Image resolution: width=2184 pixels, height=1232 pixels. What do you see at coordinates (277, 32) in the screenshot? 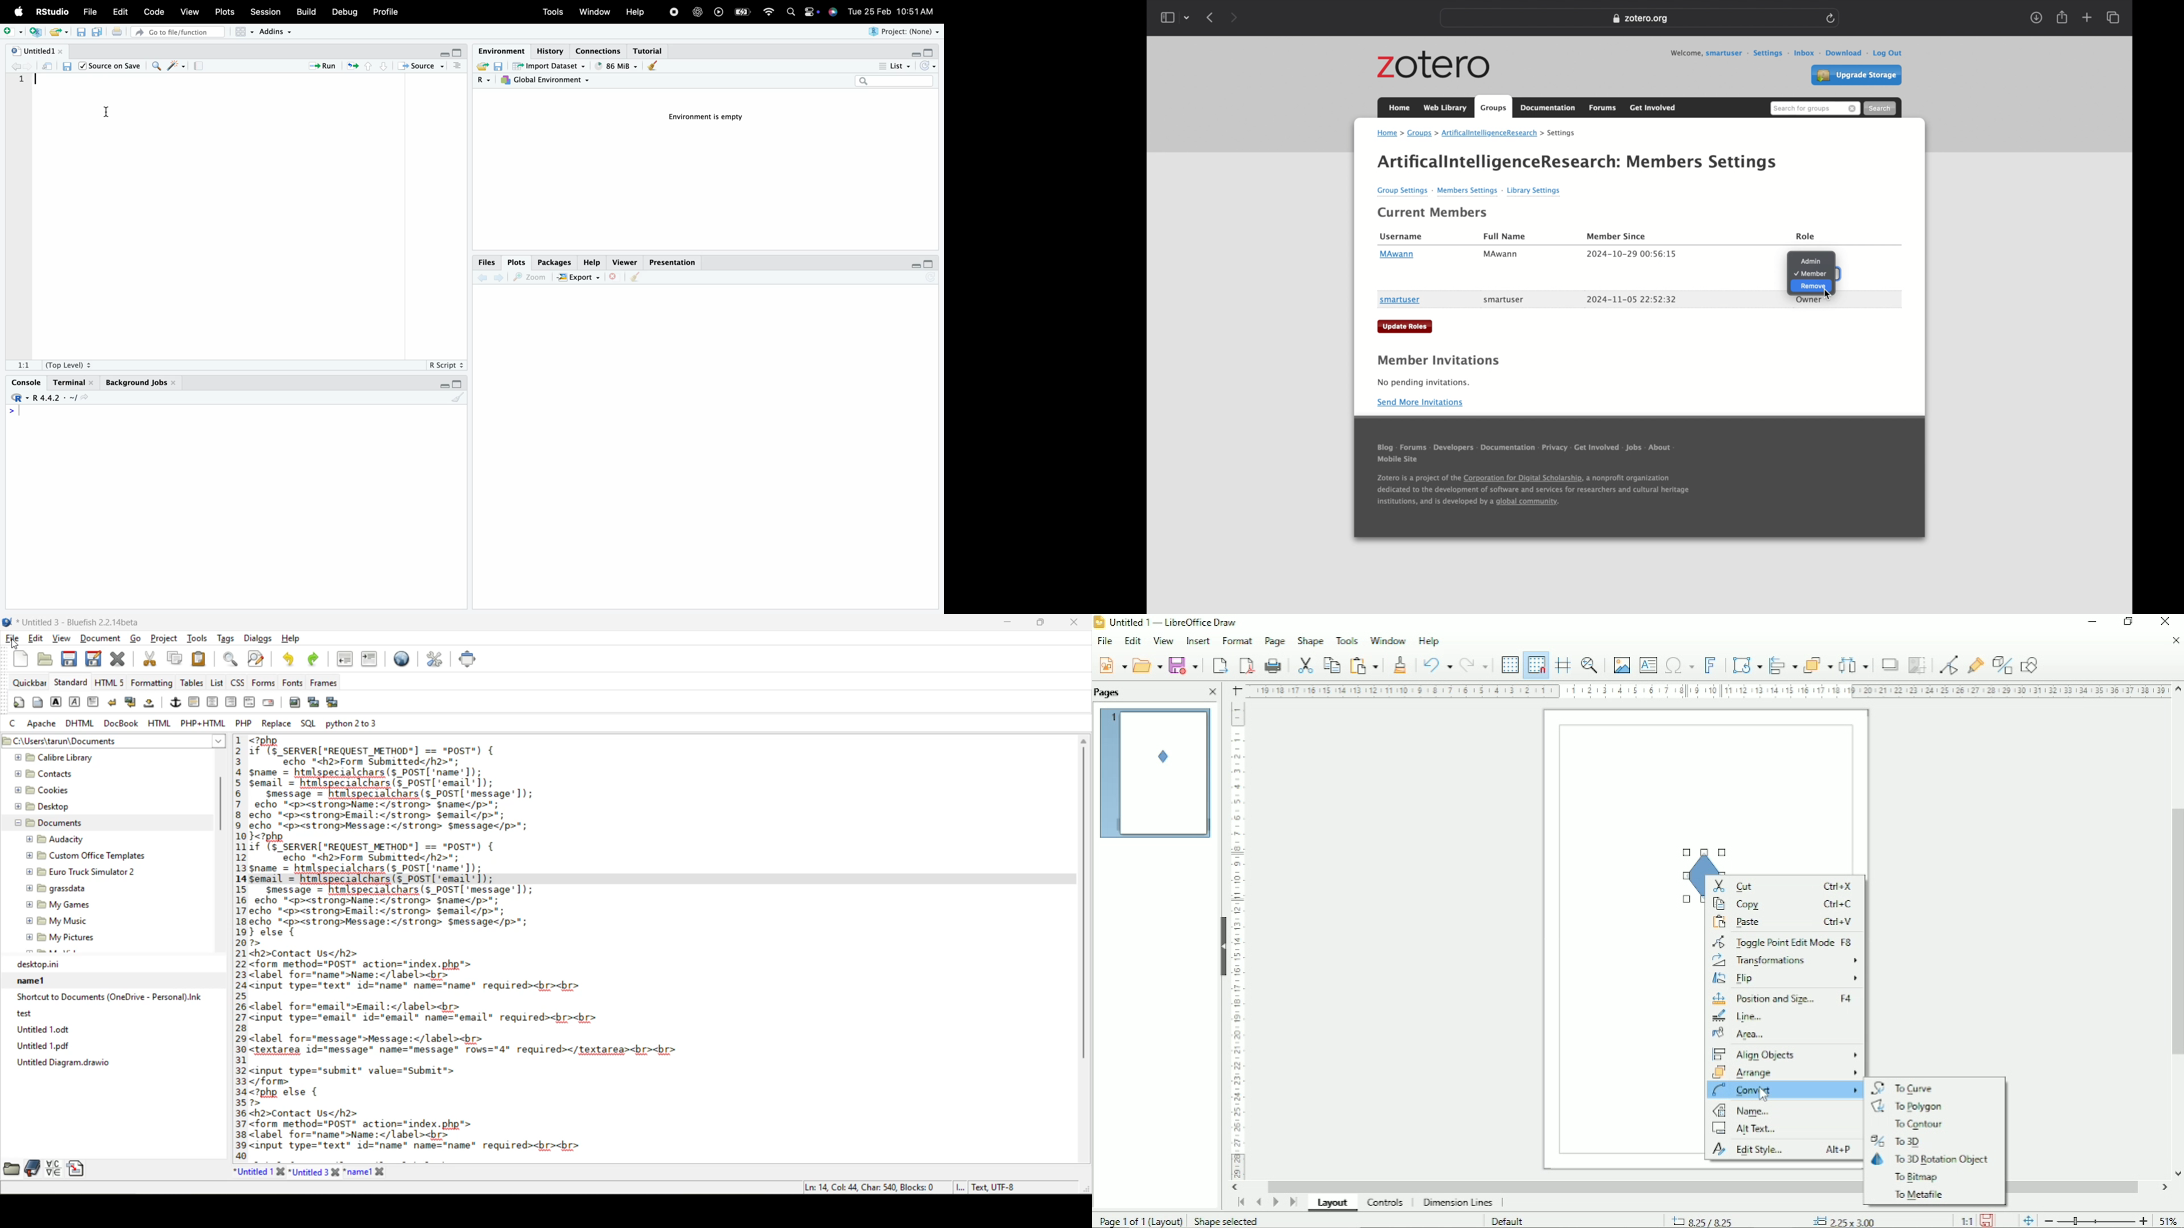
I see `Addins ~` at bounding box center [277, 32].